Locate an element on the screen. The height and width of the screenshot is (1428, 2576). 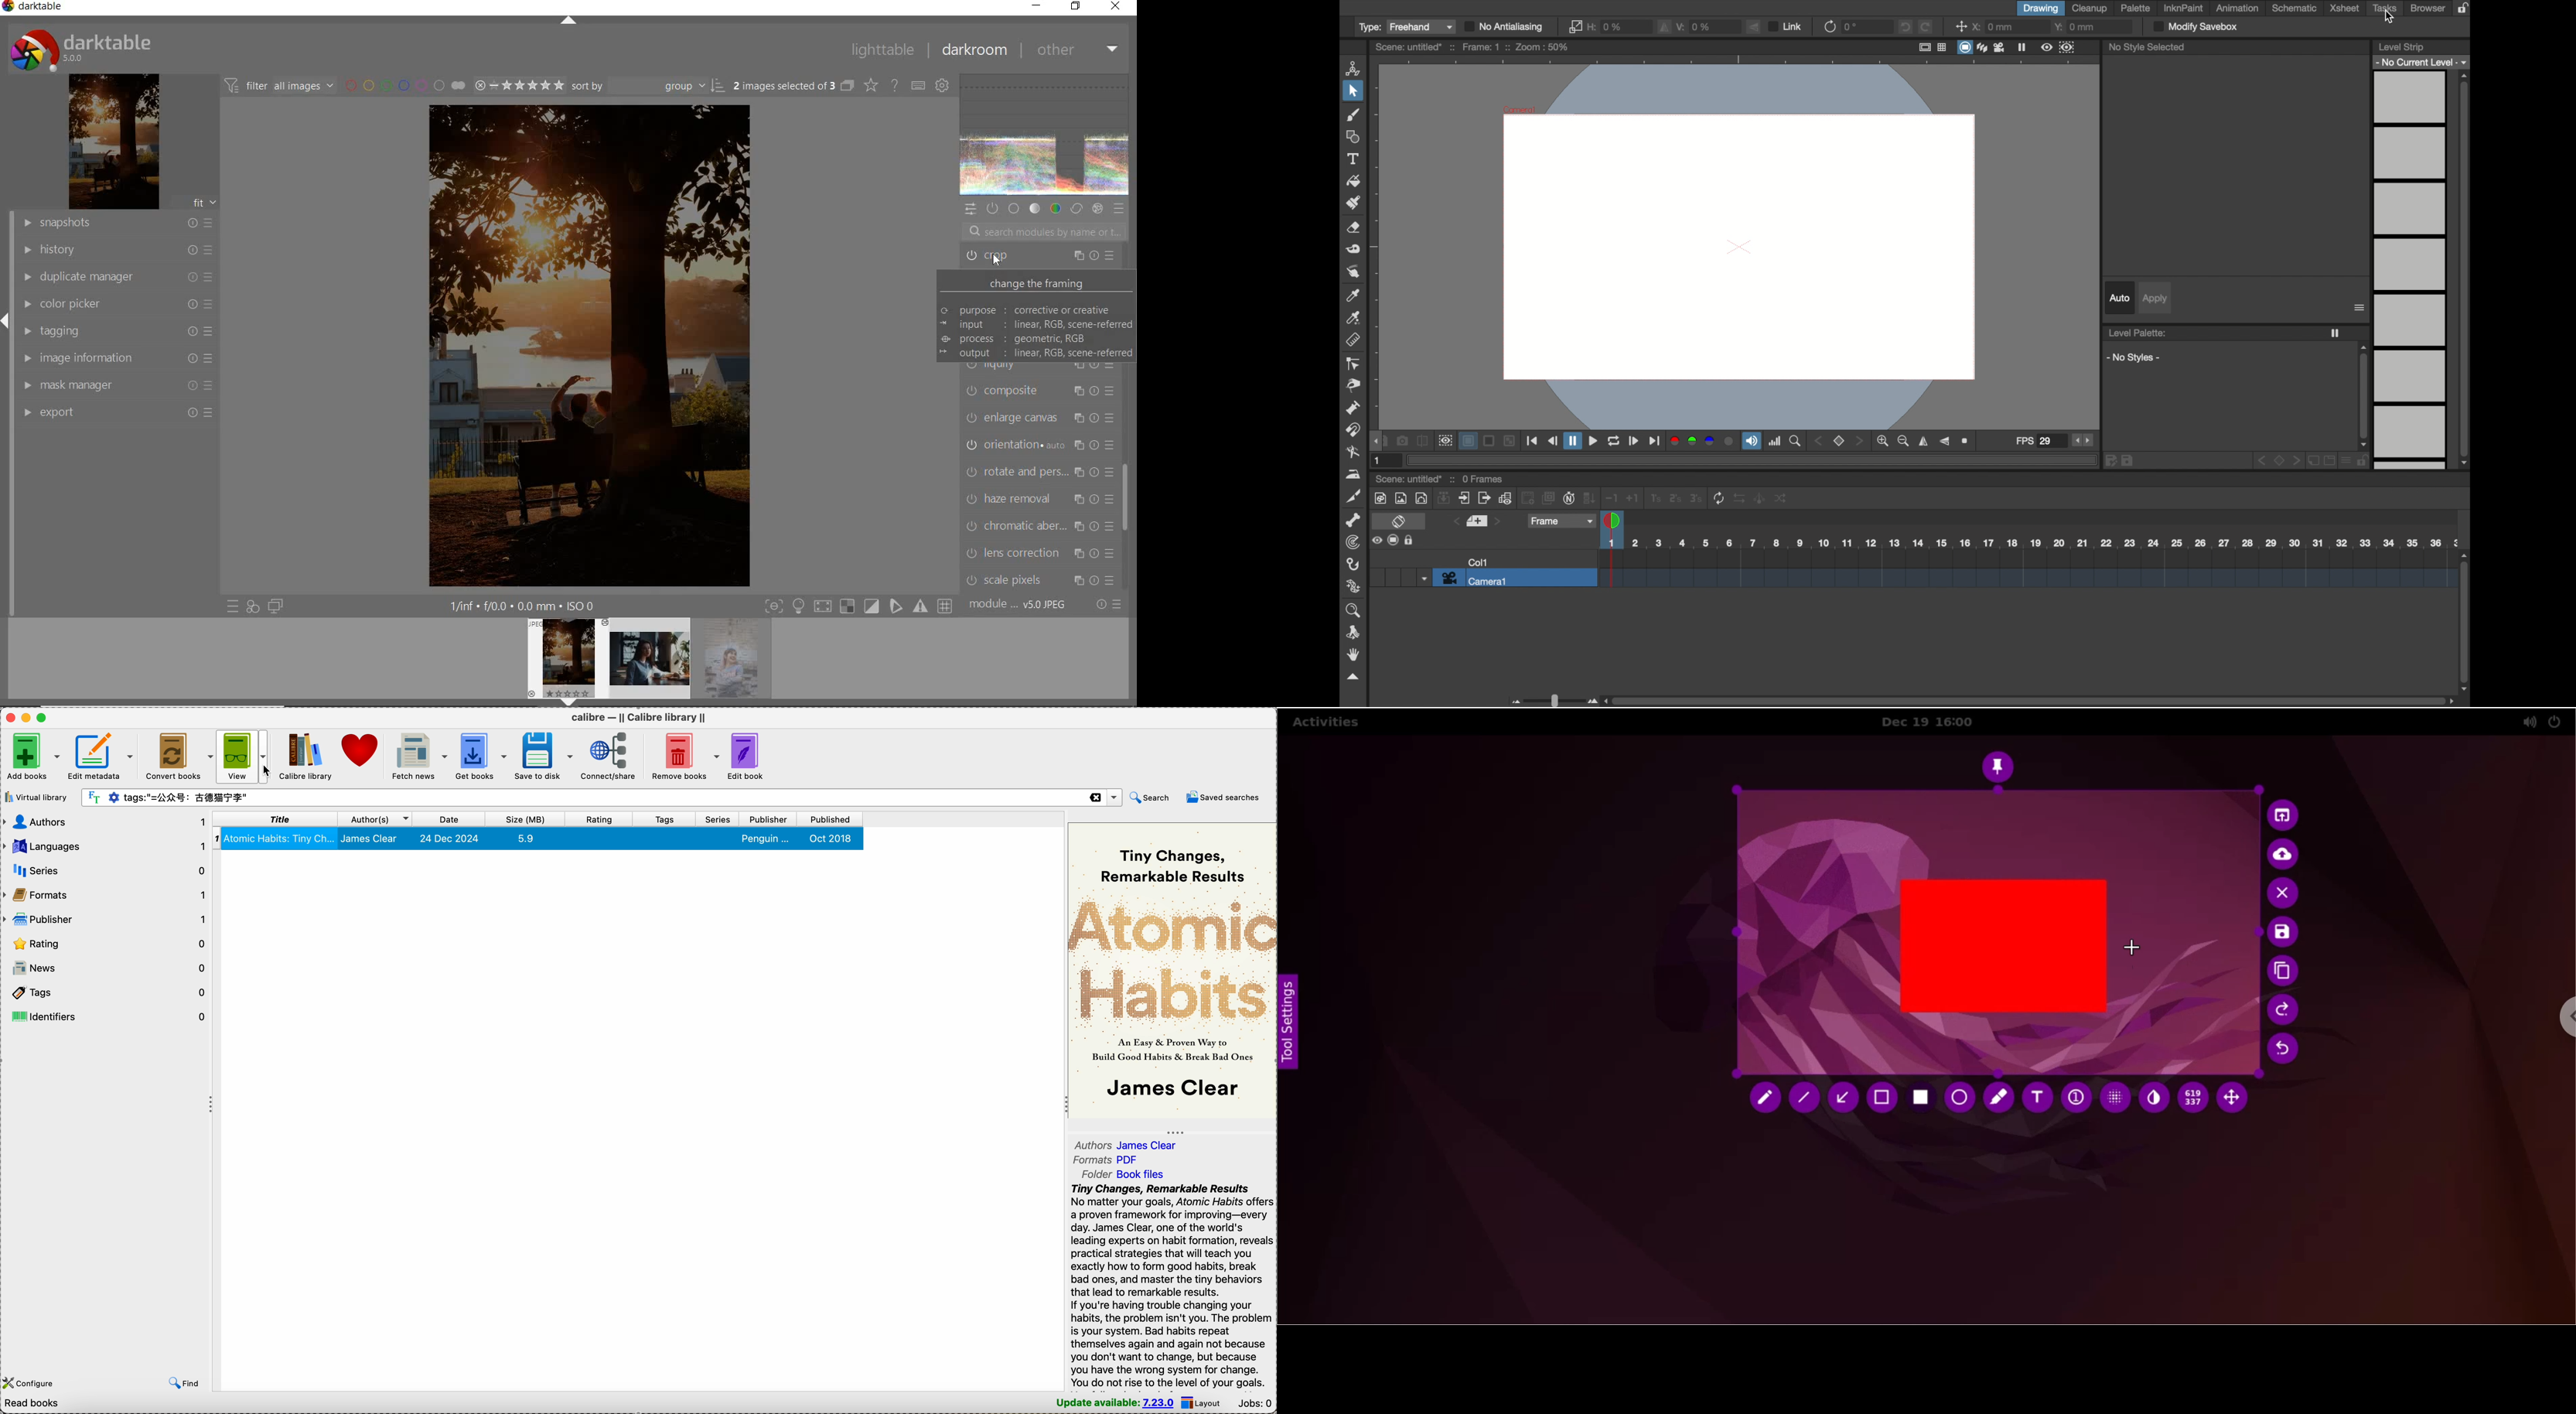
expand/collapse is located at coordinates (568, 23).